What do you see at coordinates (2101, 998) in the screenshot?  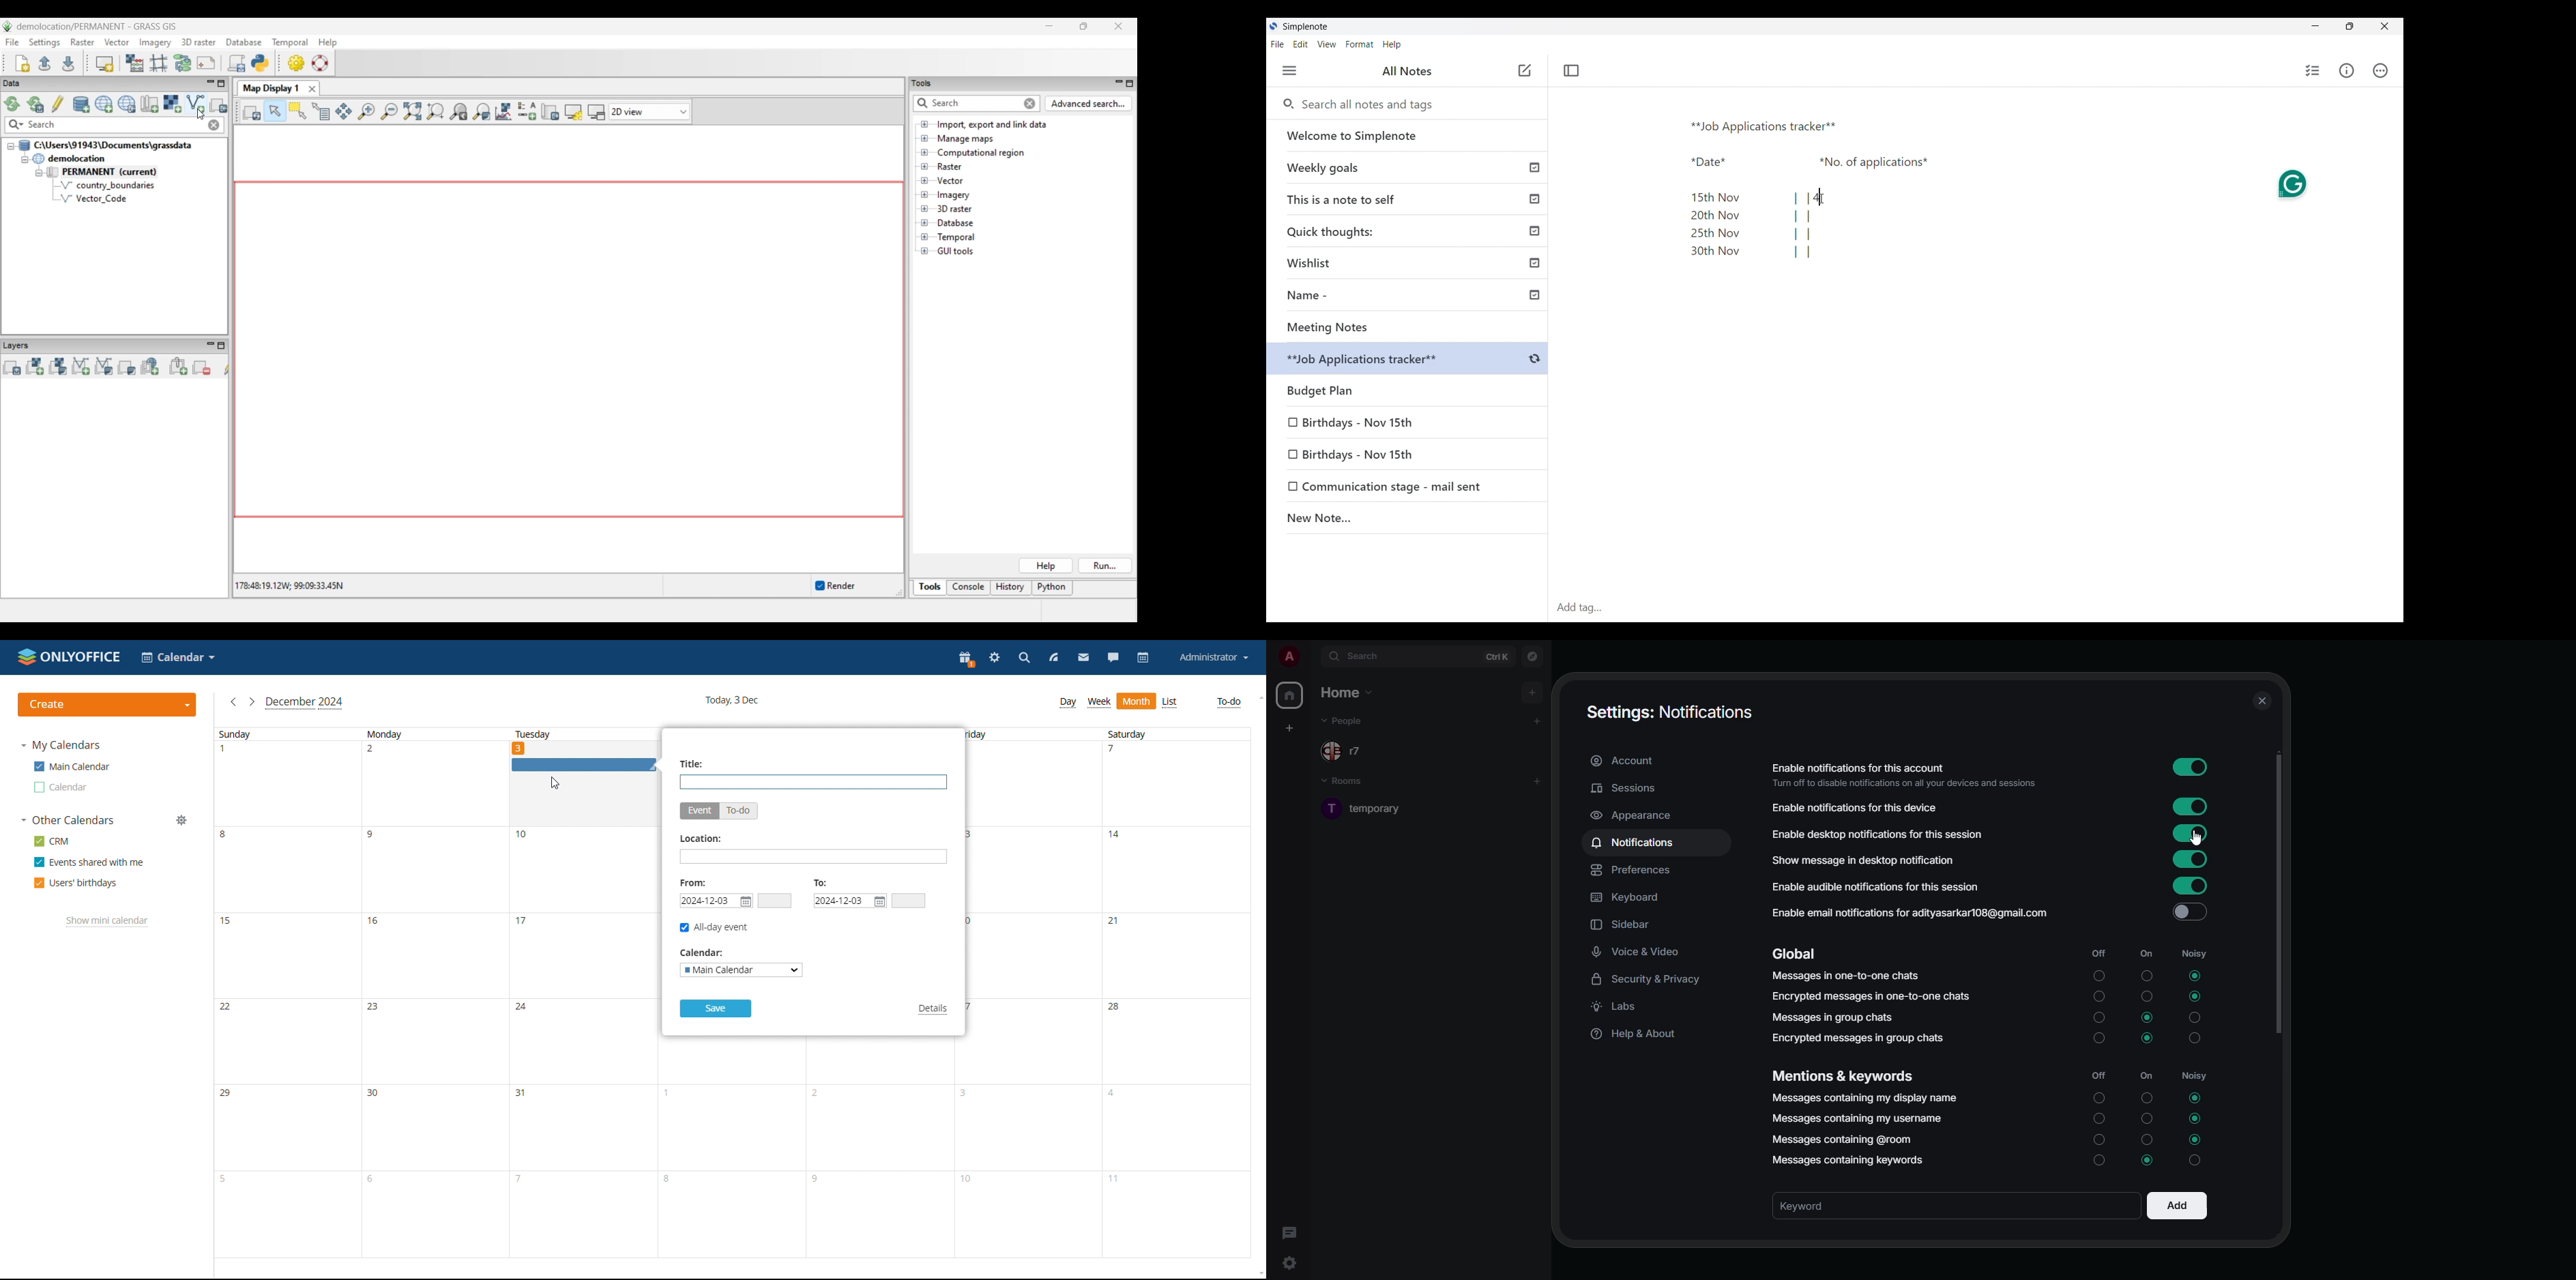 I see `turnon` at bounding box center [2101, 998].